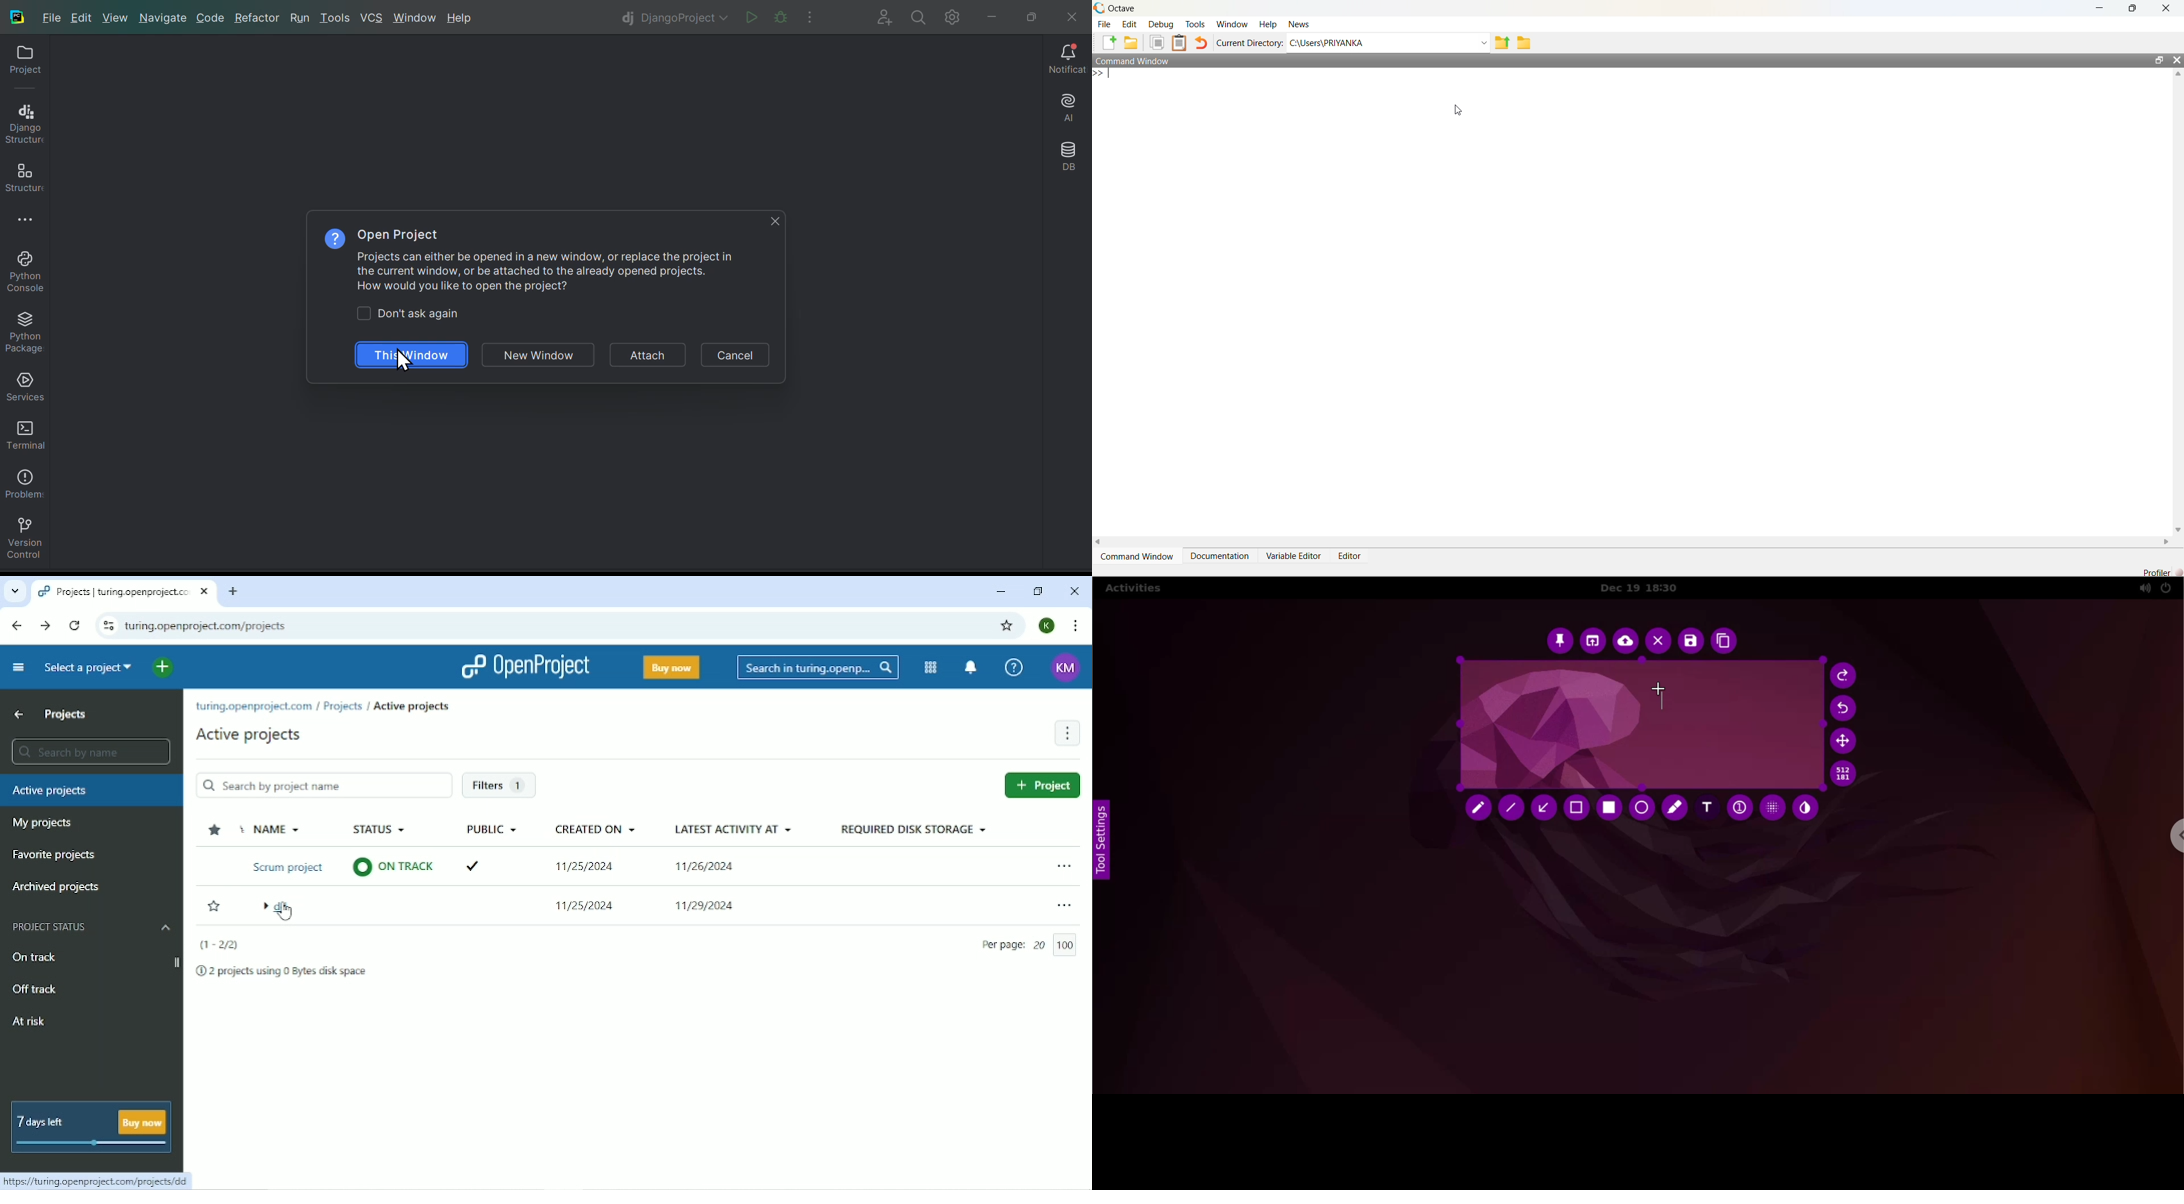 The width and height of the screenshot is (2184, 1204). I want to click on Tick, so click(472, 865).